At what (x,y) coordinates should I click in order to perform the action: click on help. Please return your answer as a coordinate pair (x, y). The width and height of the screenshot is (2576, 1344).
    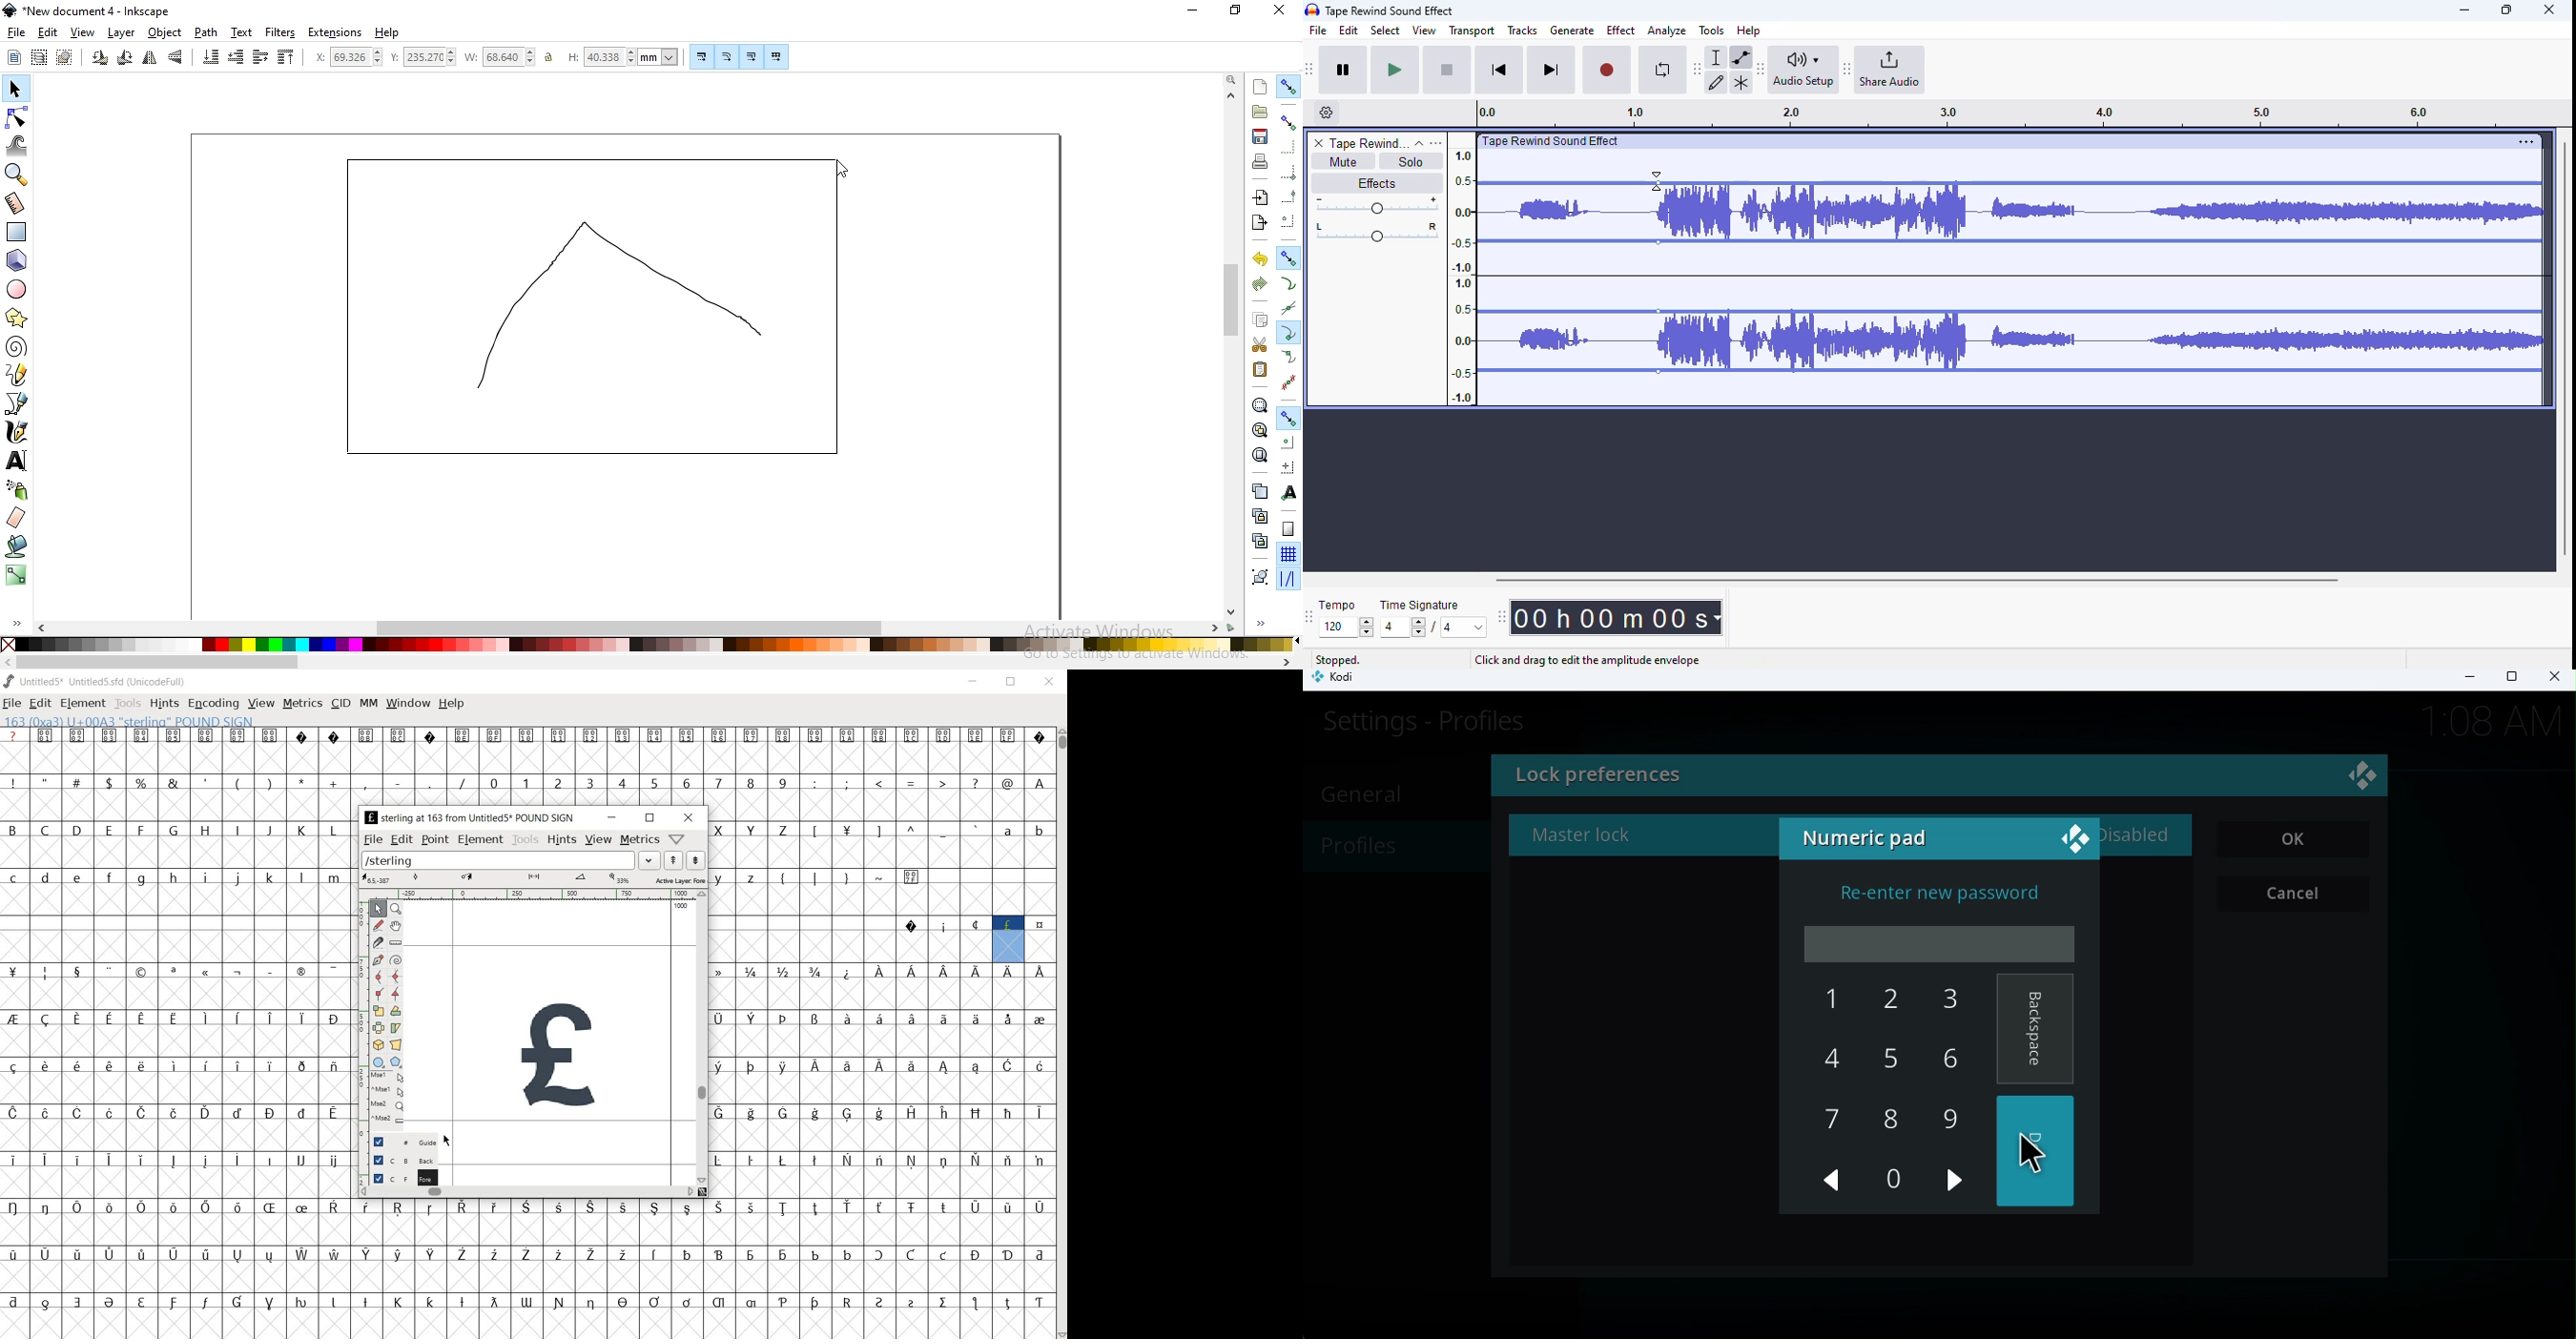
    Looking at the image, I should click on (1749, 30).